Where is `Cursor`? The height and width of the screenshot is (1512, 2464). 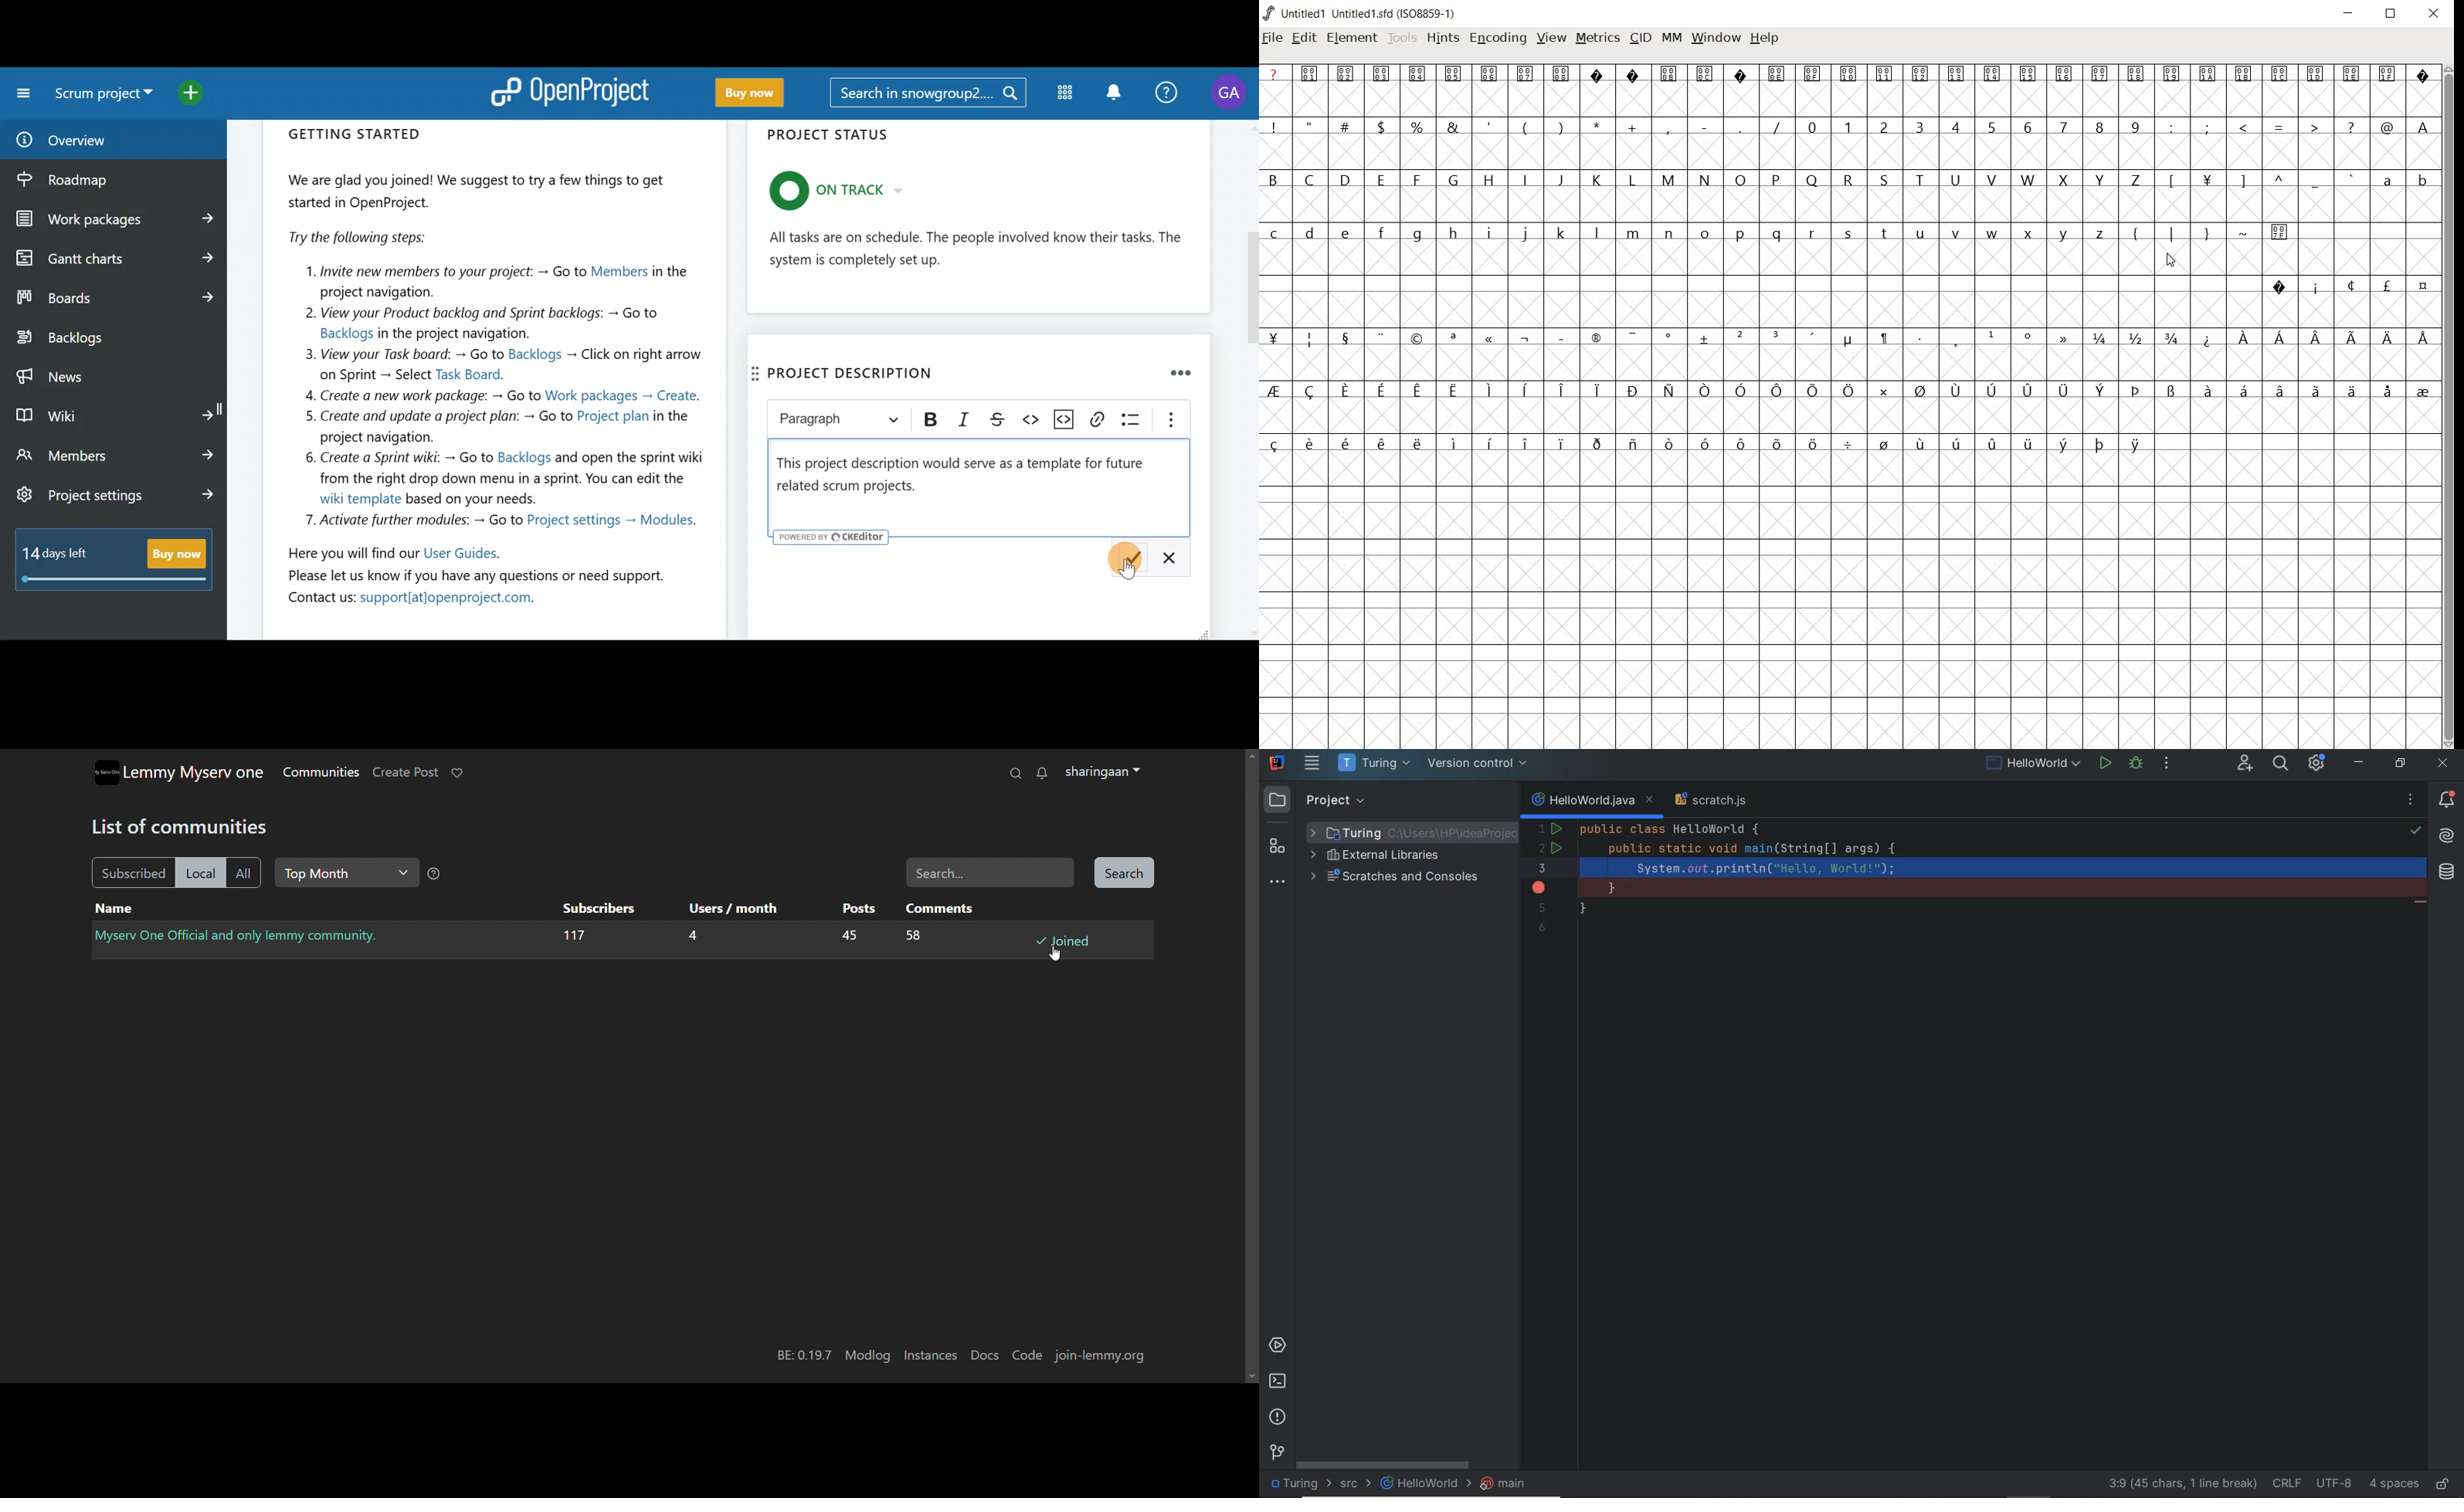 Cursor is located at coordinates (1128, 569).